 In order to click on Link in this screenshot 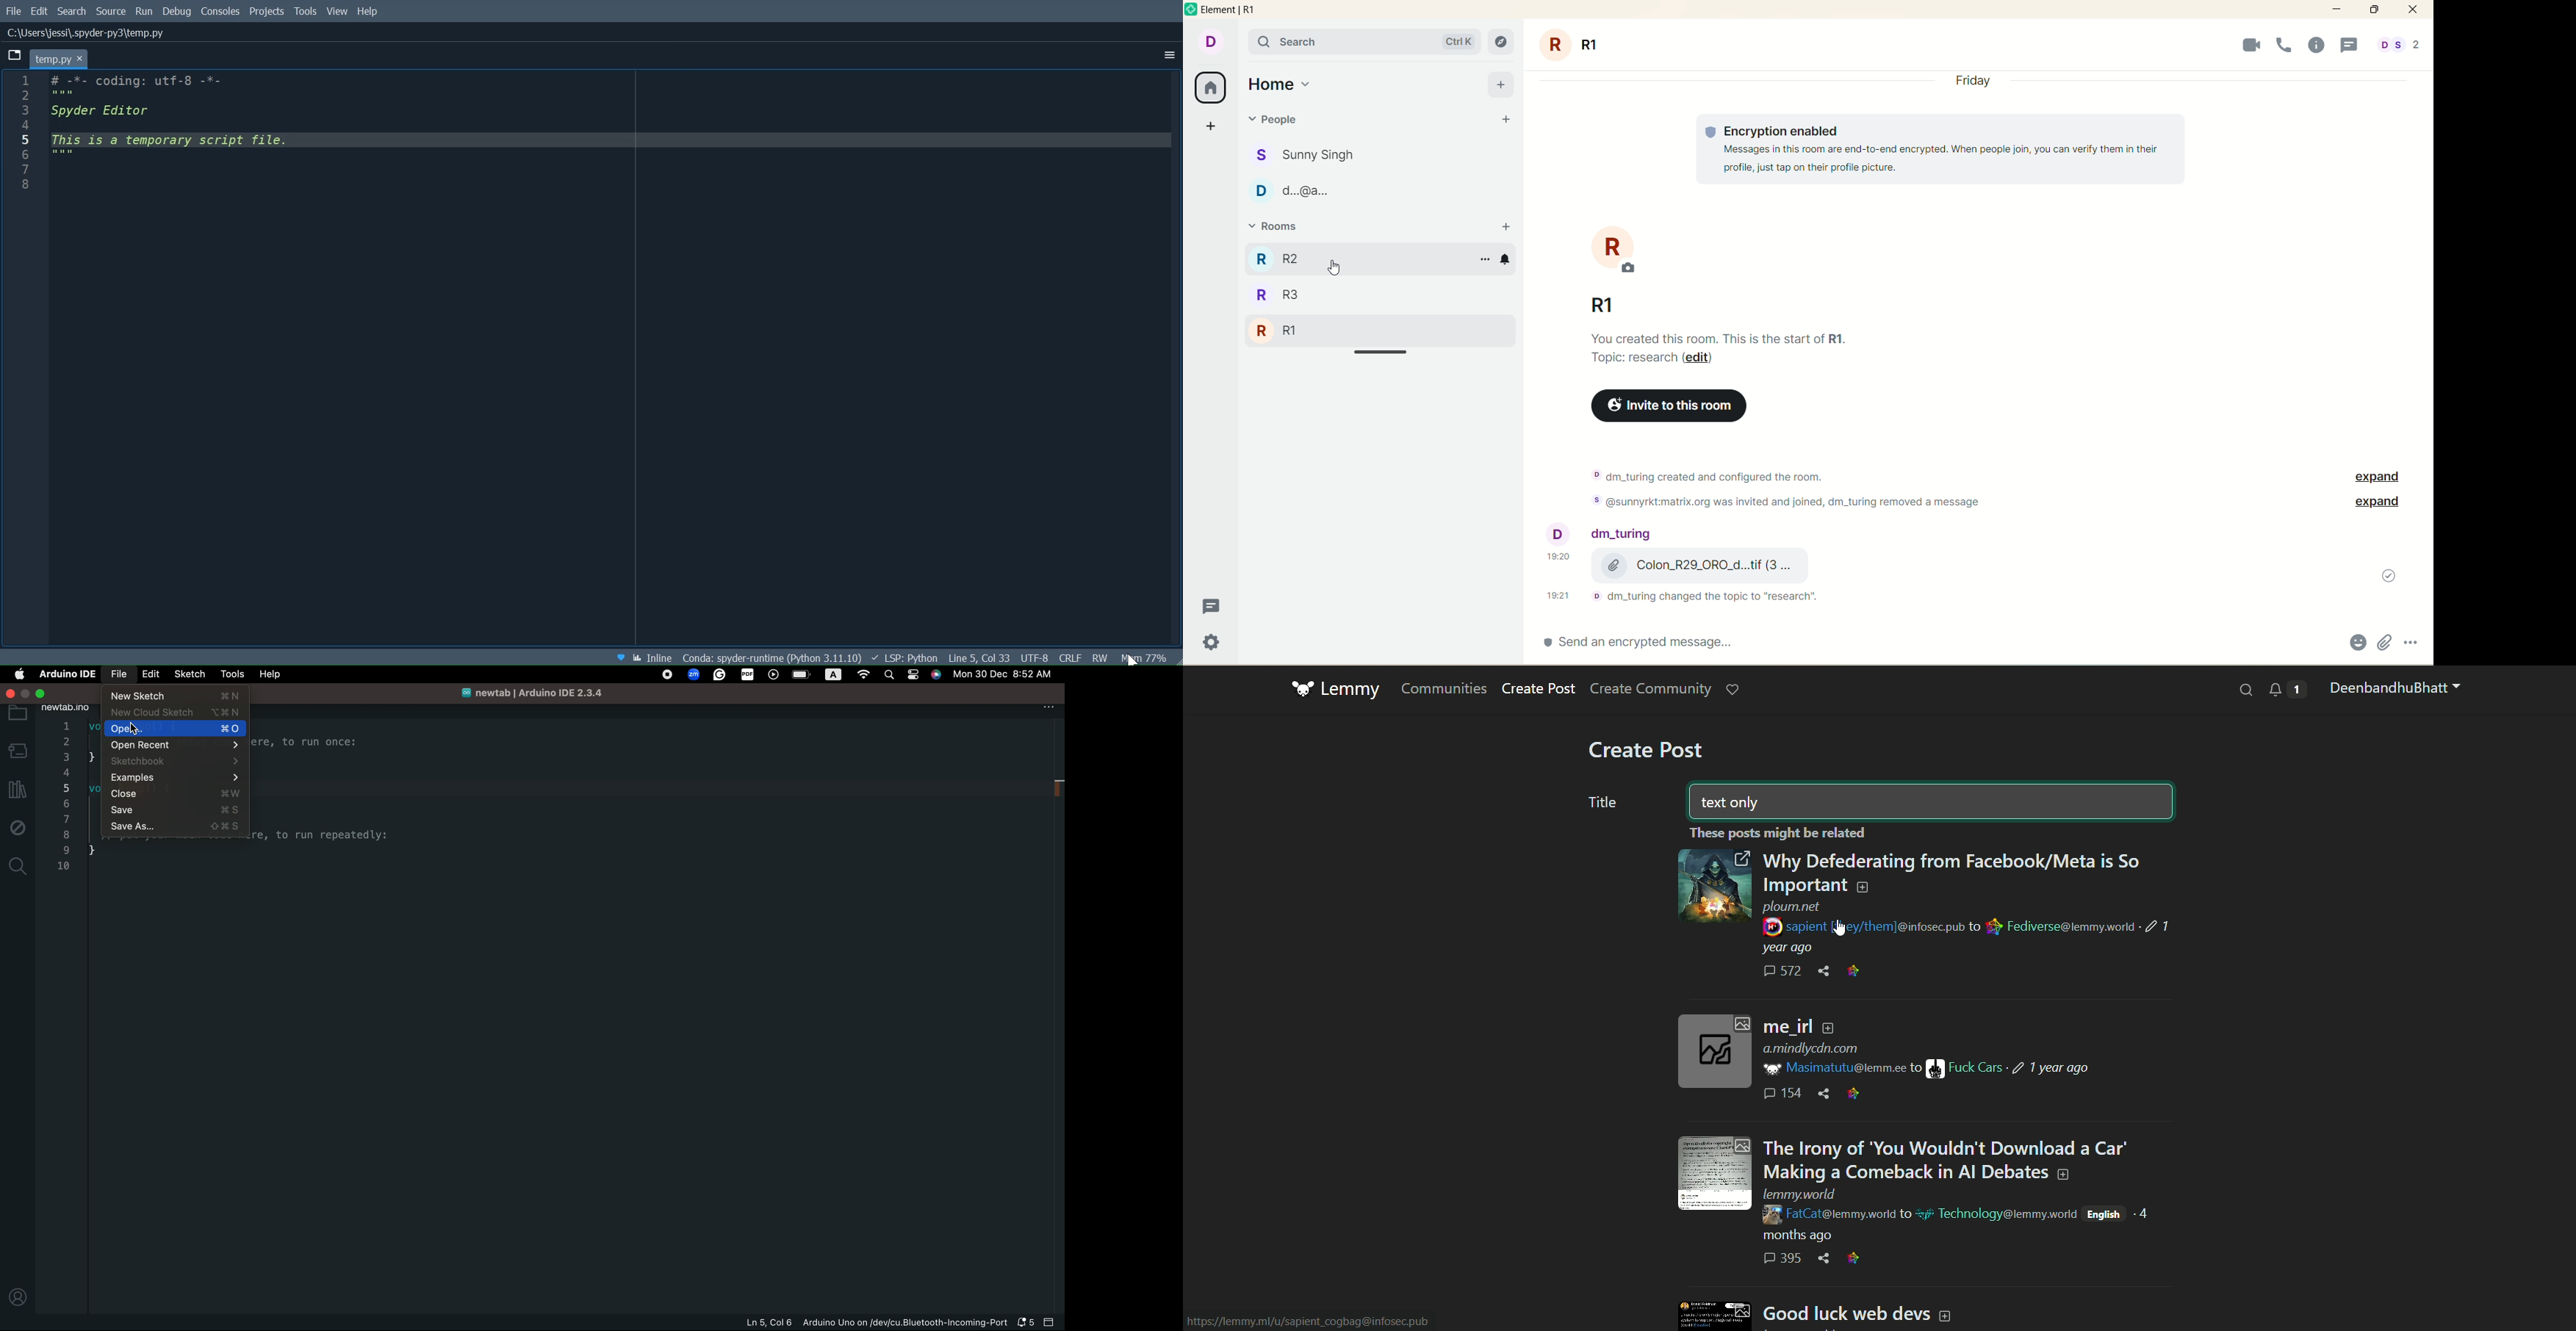, I will do `click(1853, 1093)`.